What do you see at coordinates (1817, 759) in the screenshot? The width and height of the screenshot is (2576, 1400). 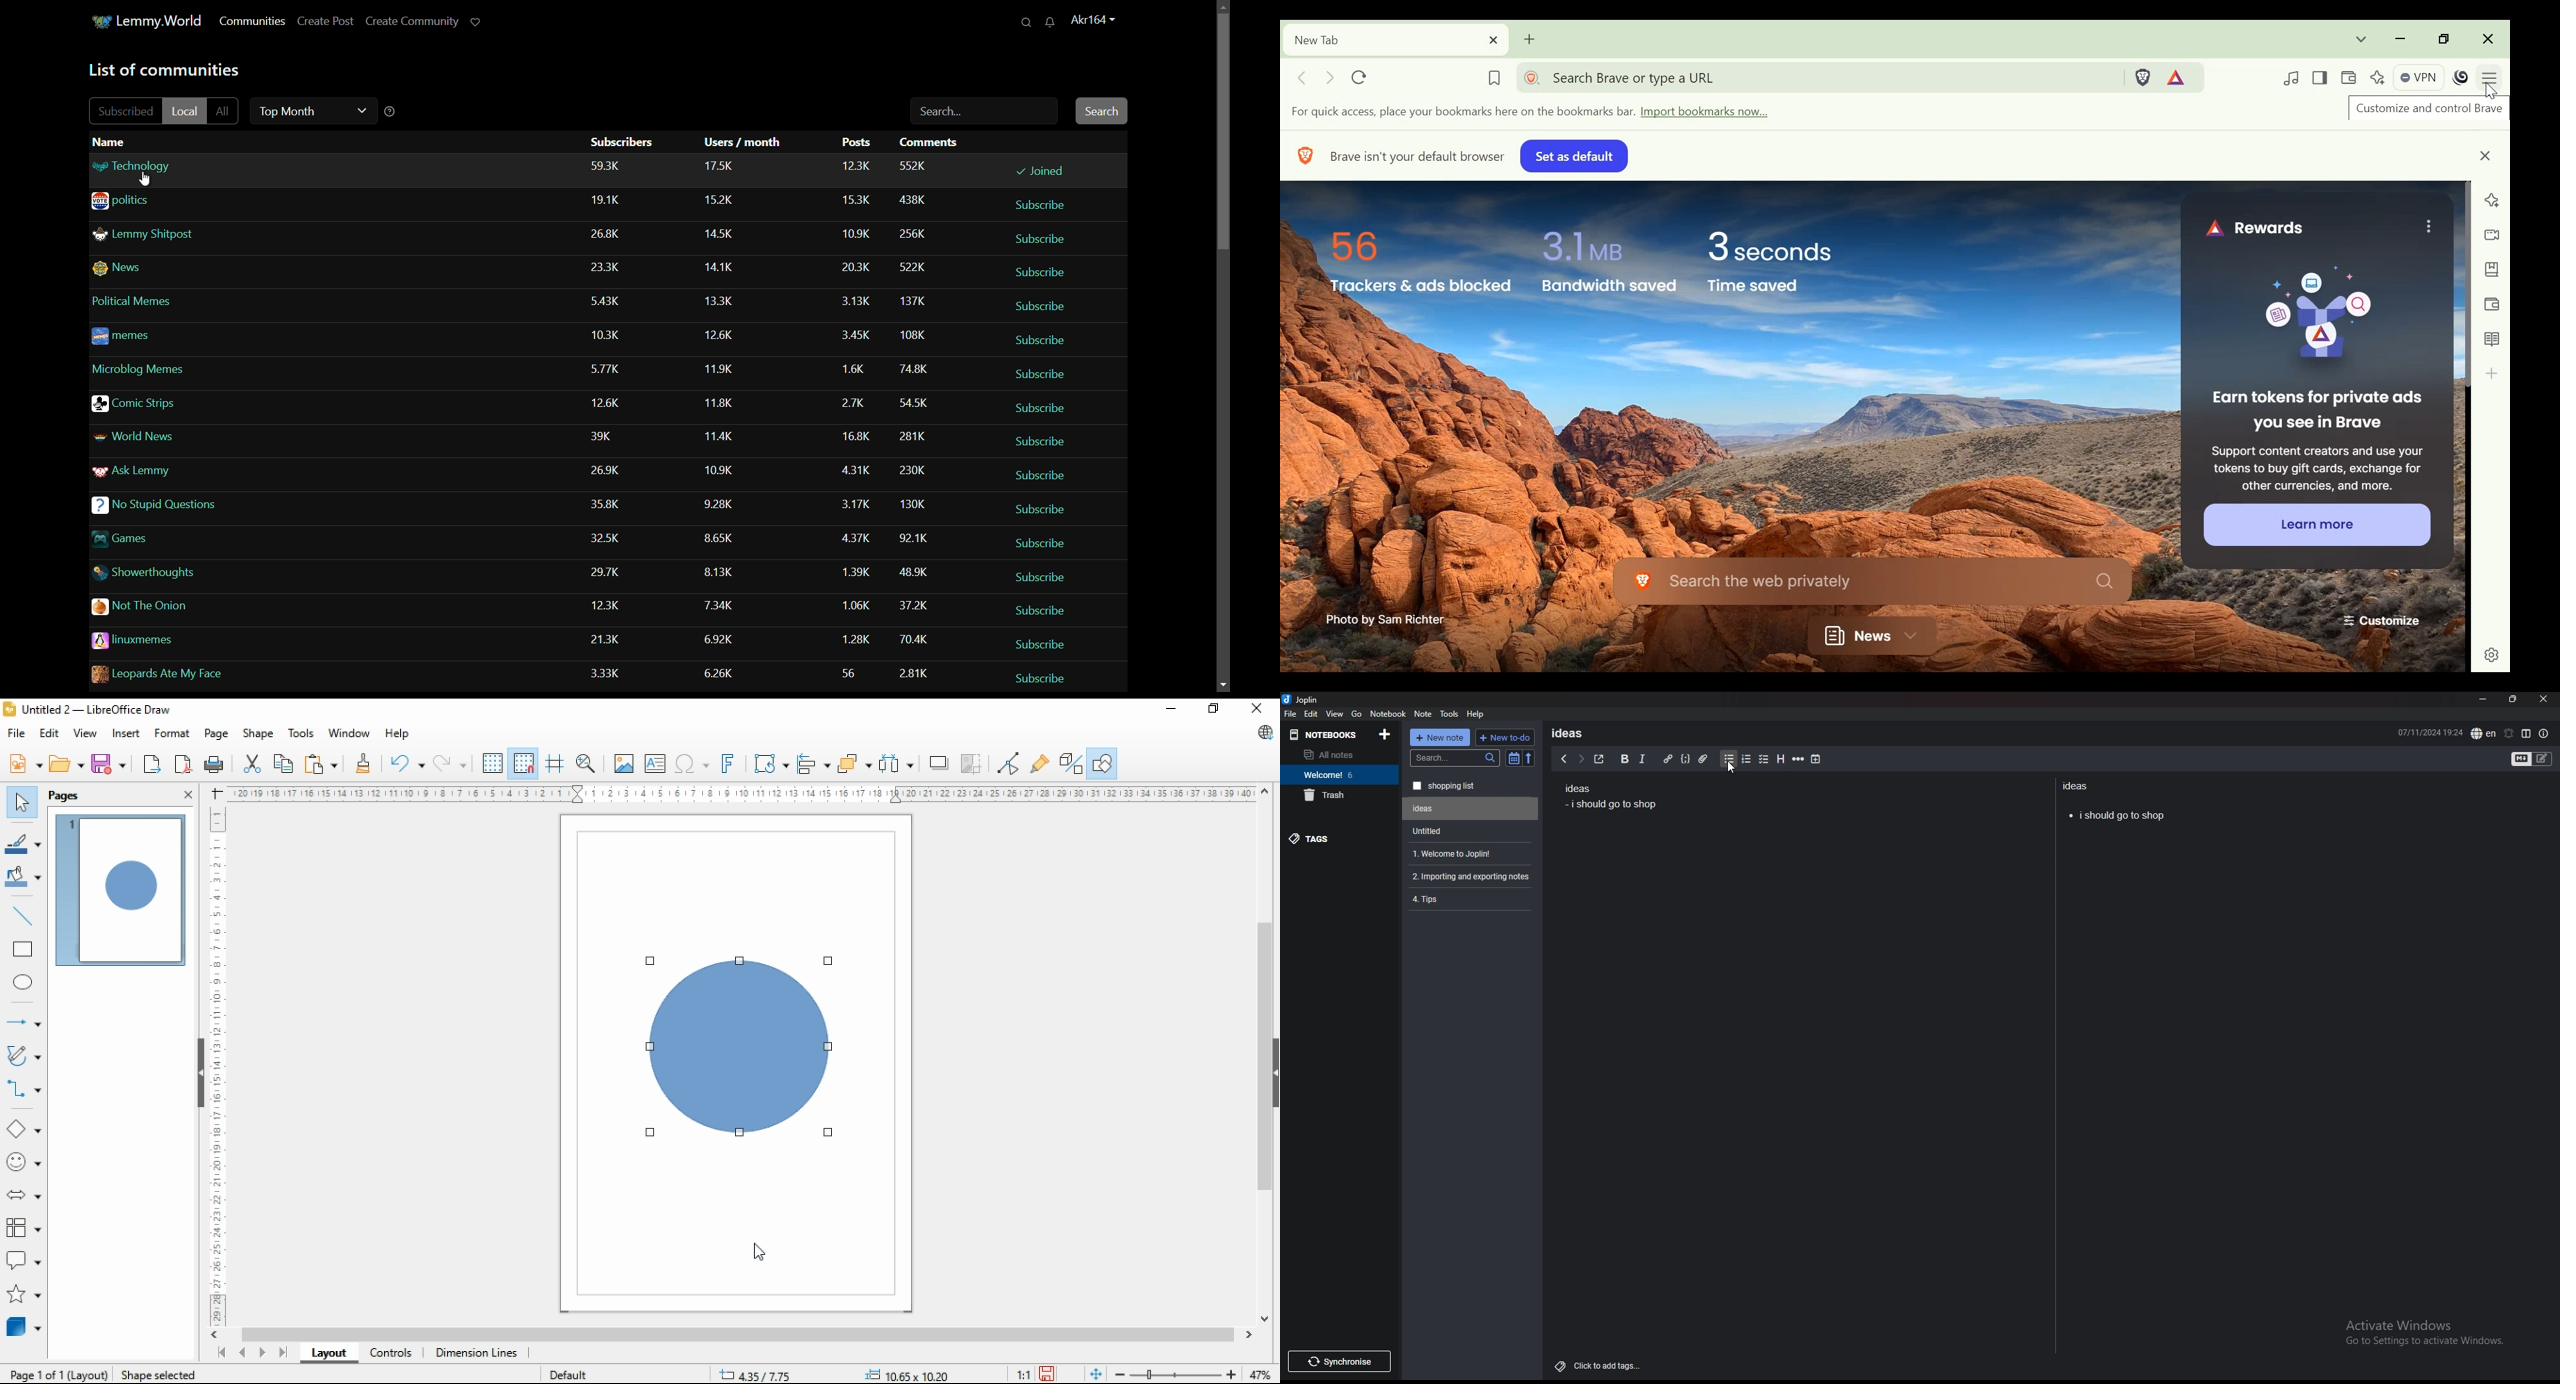 I see `add time` at bounding box center [1817, 759].